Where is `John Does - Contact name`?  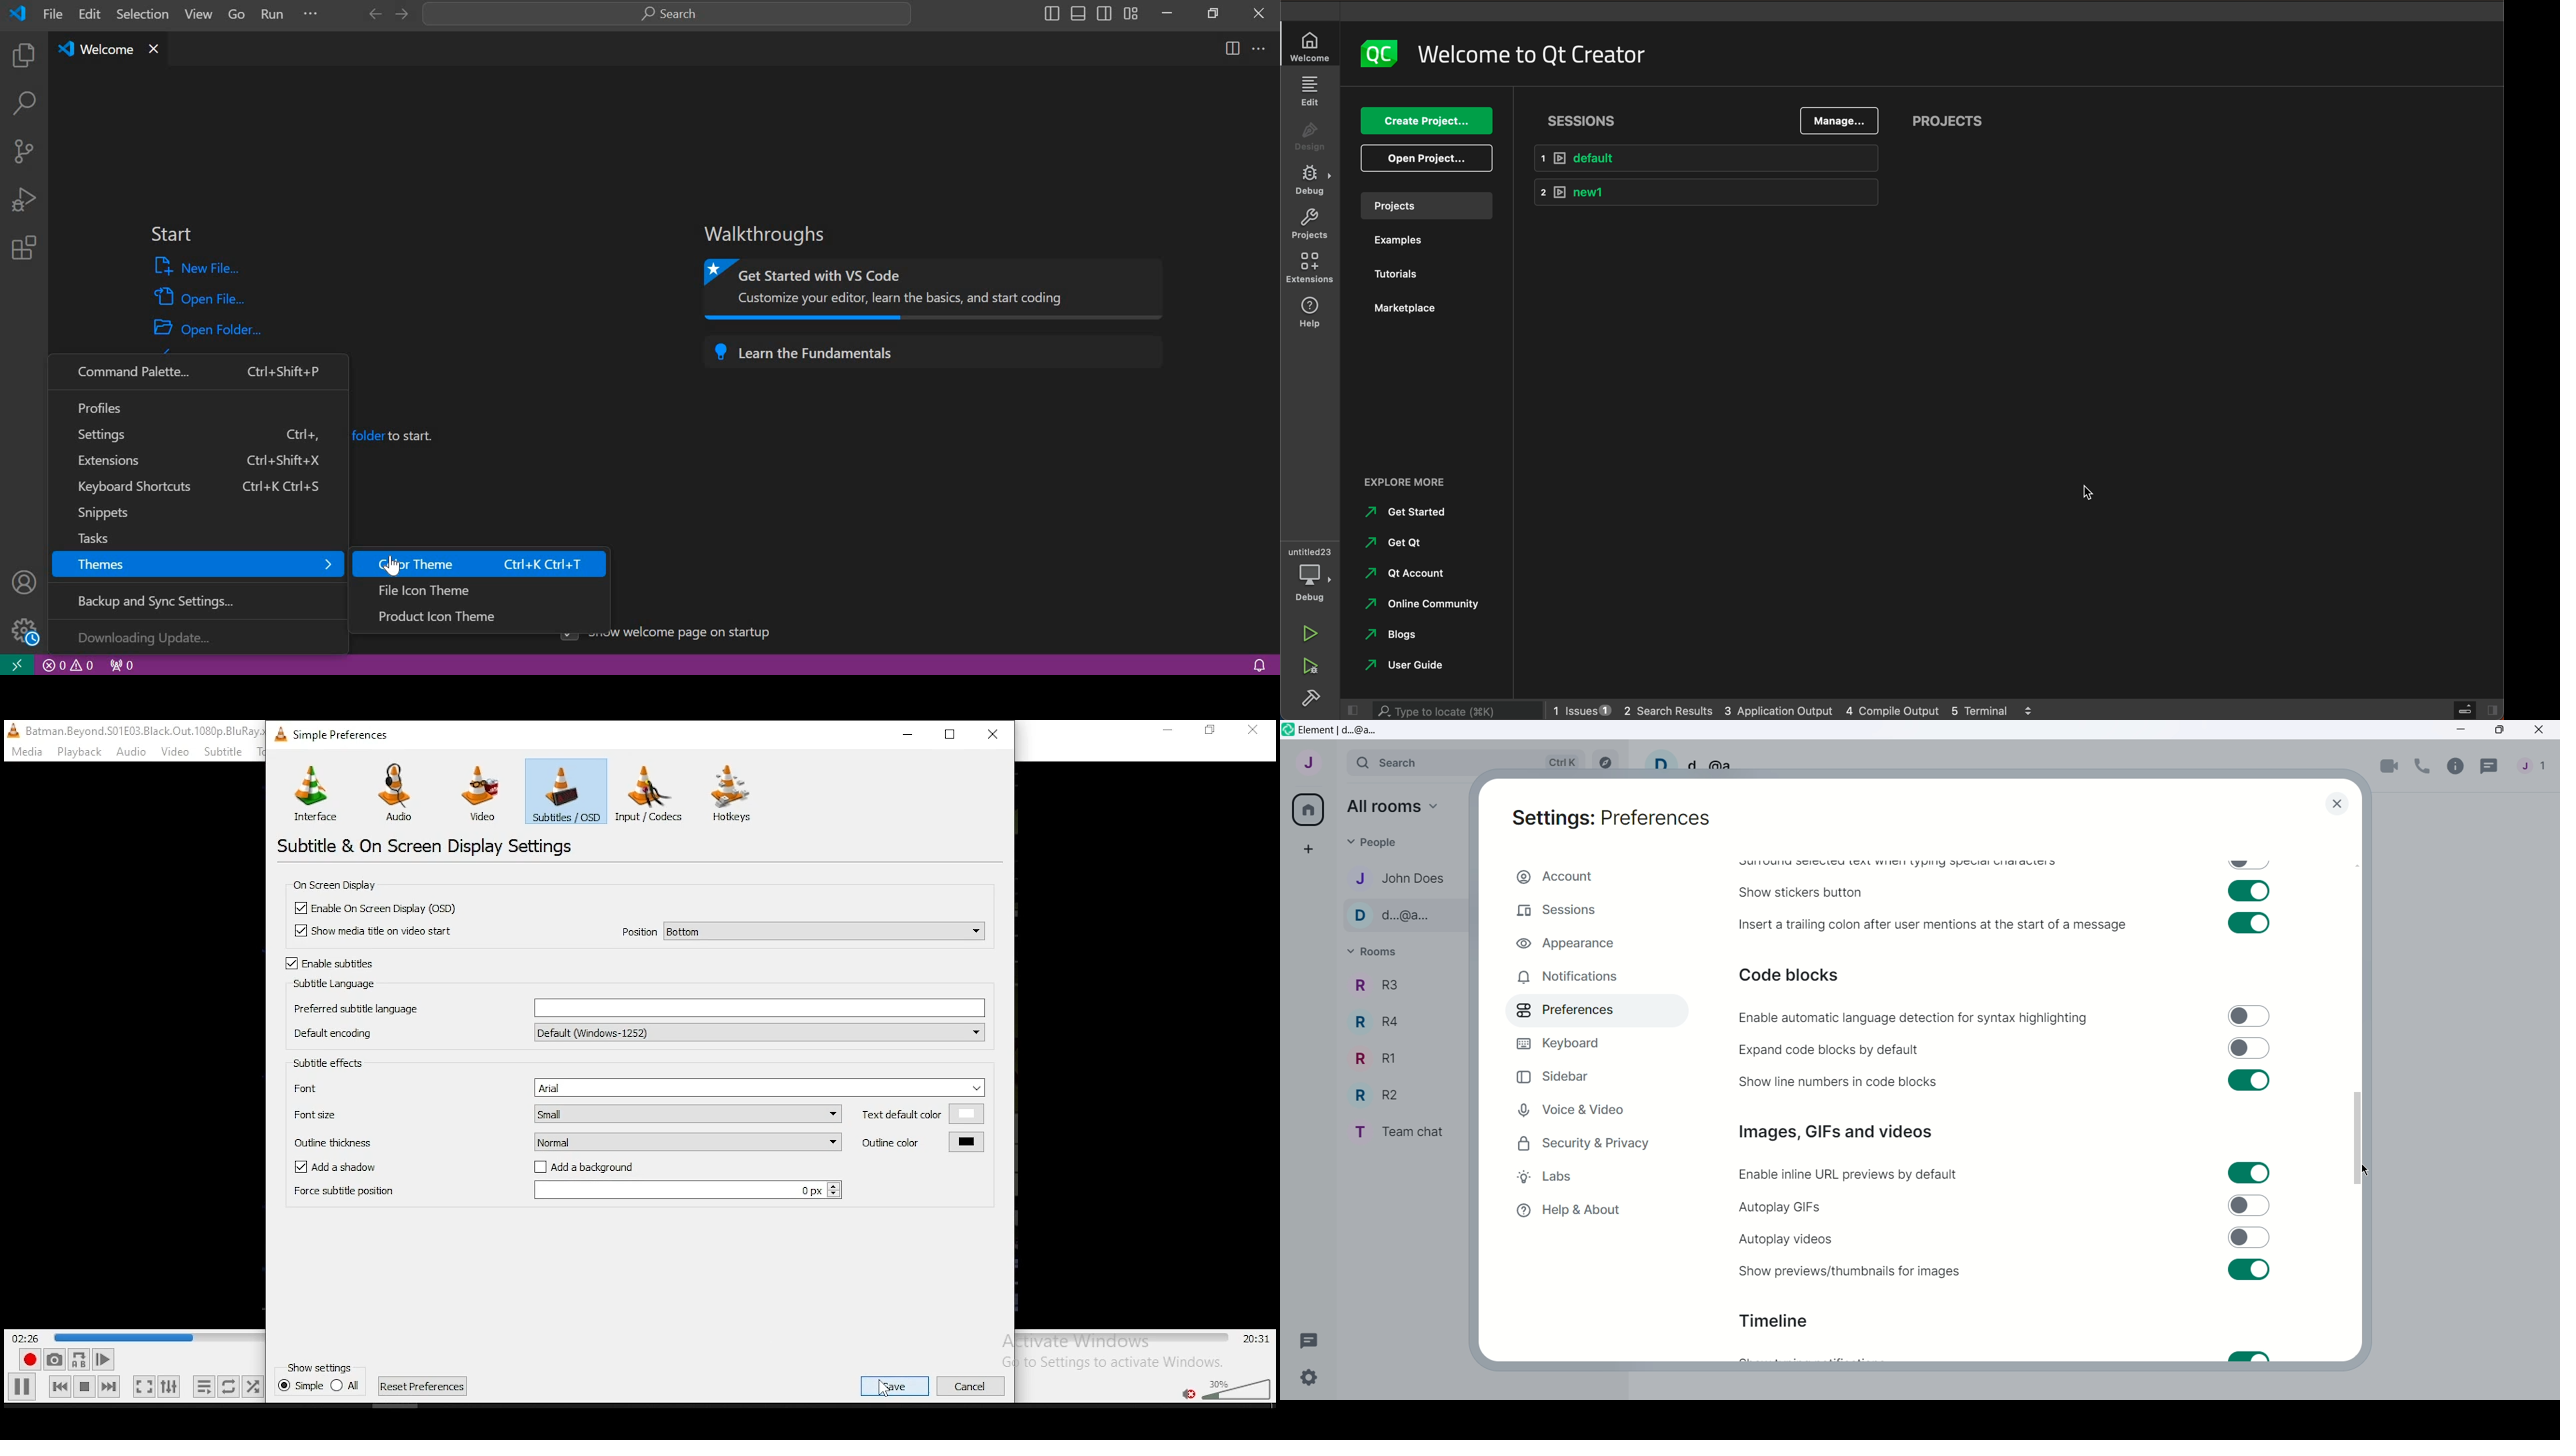 John Does - Contact name is located at coordinates (1407, 879).